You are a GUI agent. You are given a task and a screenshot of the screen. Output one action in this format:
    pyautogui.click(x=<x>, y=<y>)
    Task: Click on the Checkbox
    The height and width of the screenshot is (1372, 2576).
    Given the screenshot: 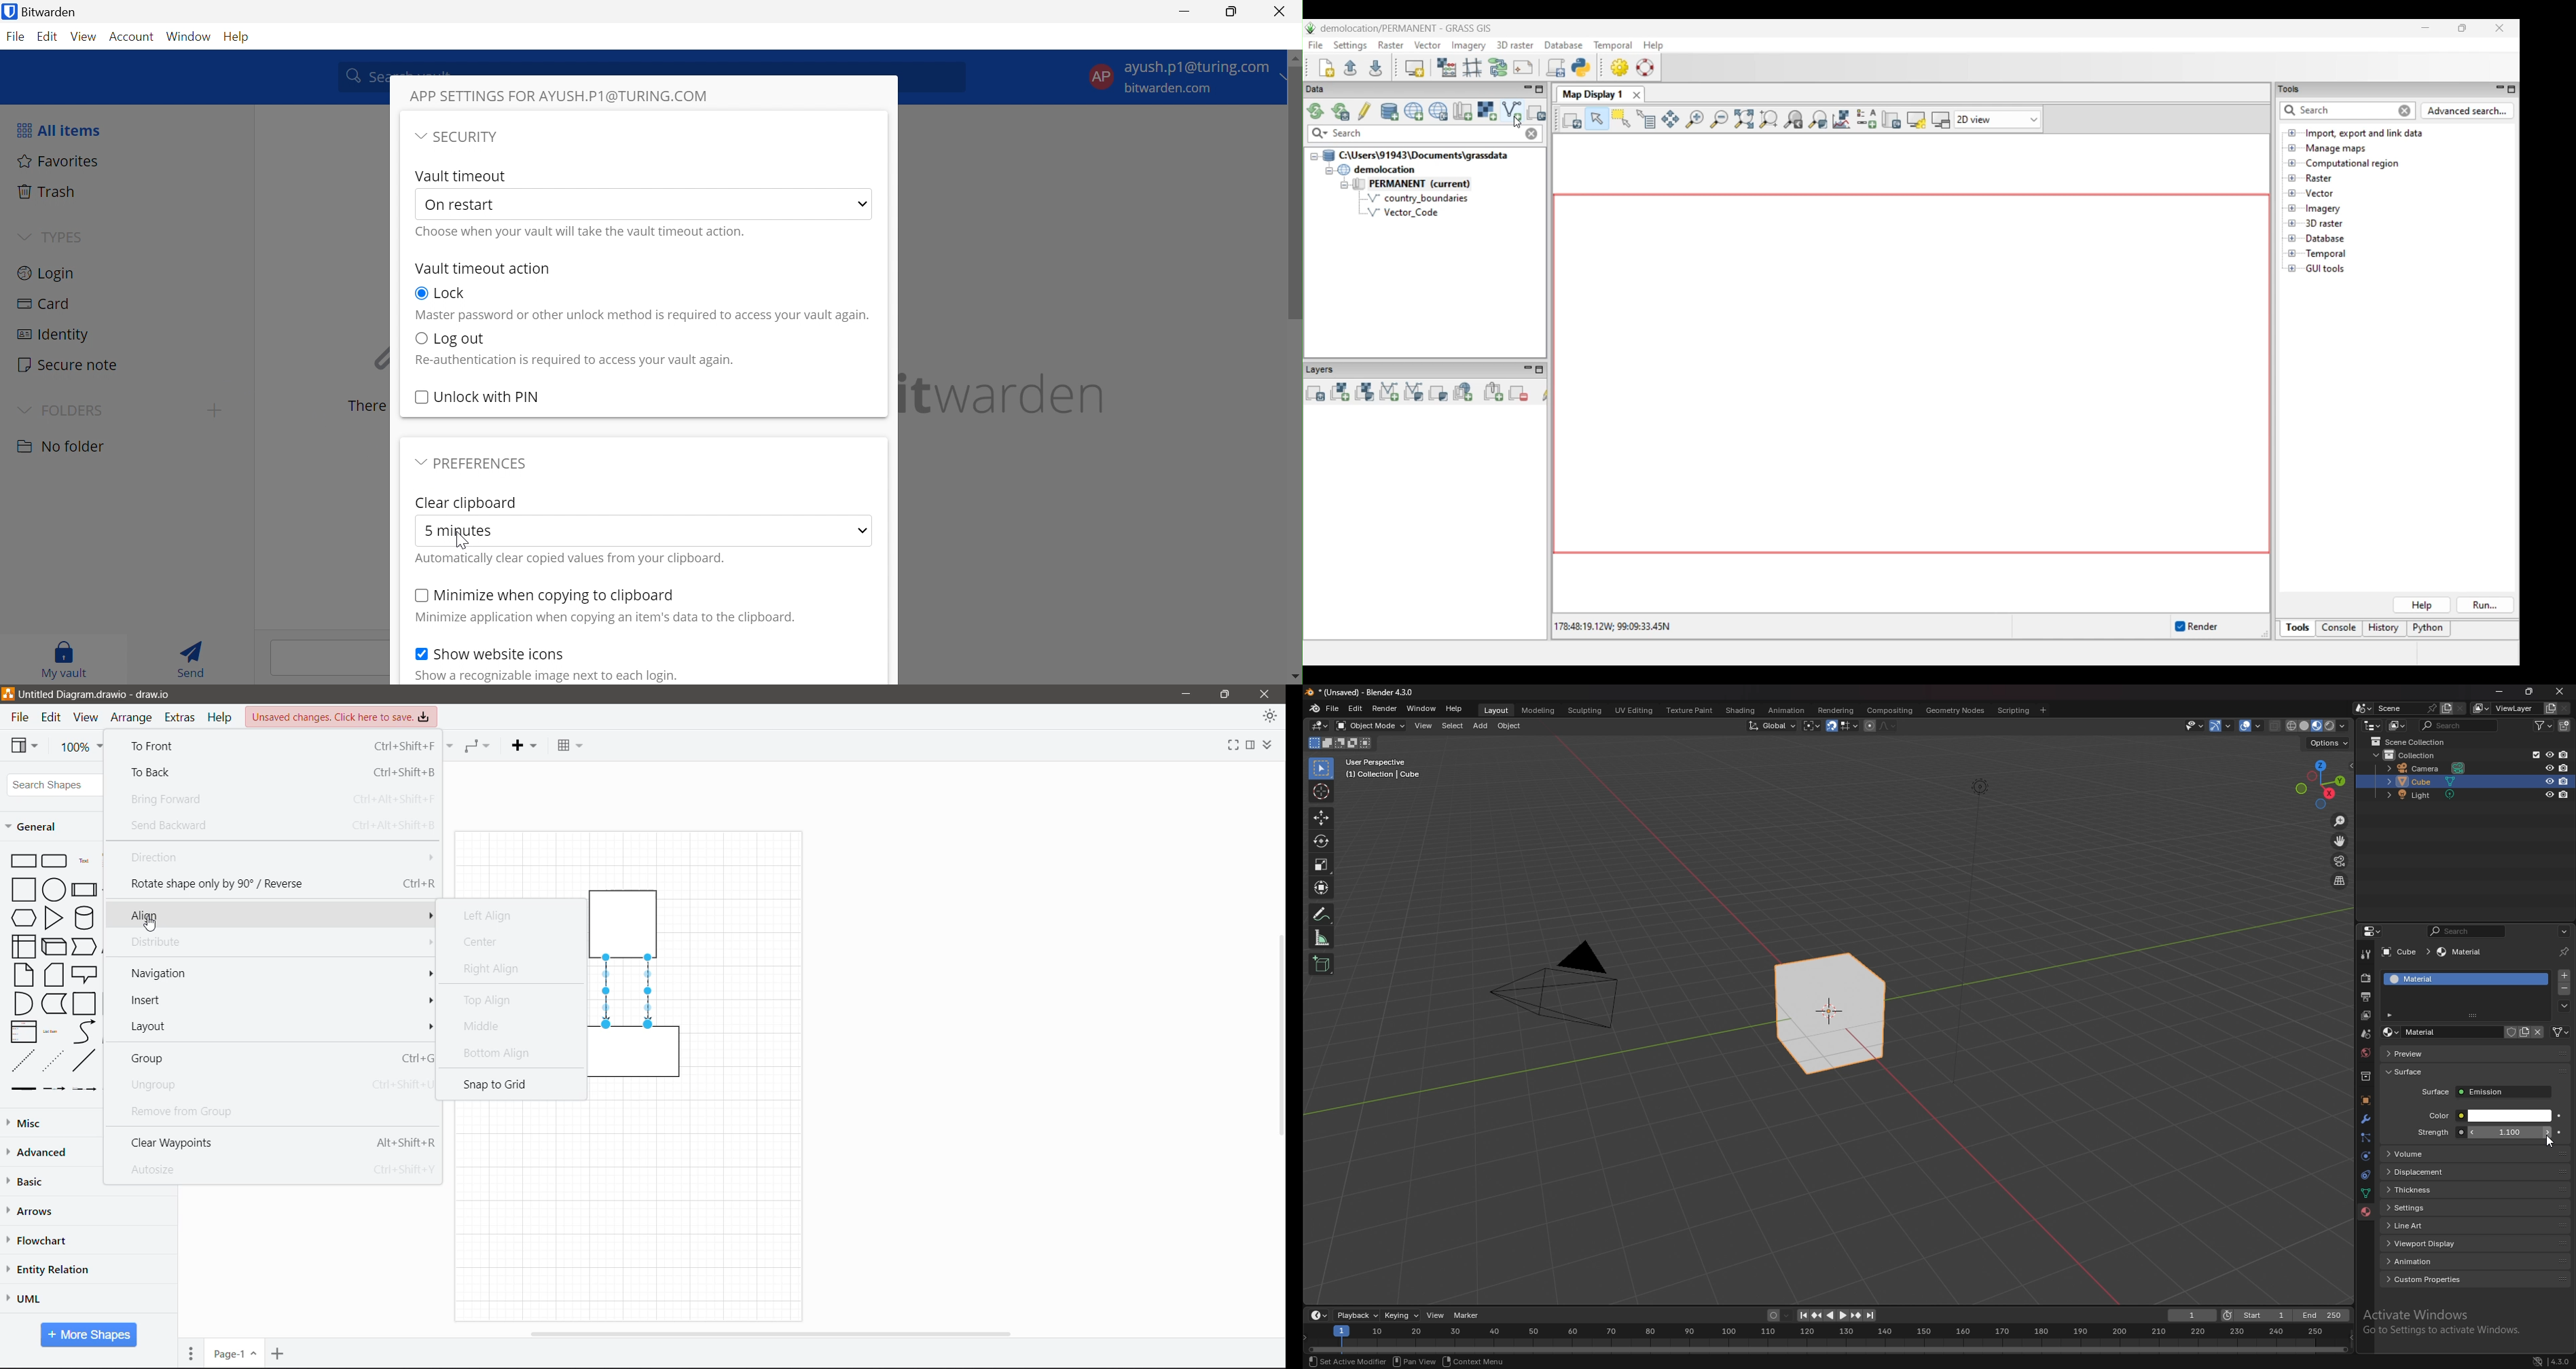 What is the action you would take?
    pyautogui.click(x=420, y=396)
    